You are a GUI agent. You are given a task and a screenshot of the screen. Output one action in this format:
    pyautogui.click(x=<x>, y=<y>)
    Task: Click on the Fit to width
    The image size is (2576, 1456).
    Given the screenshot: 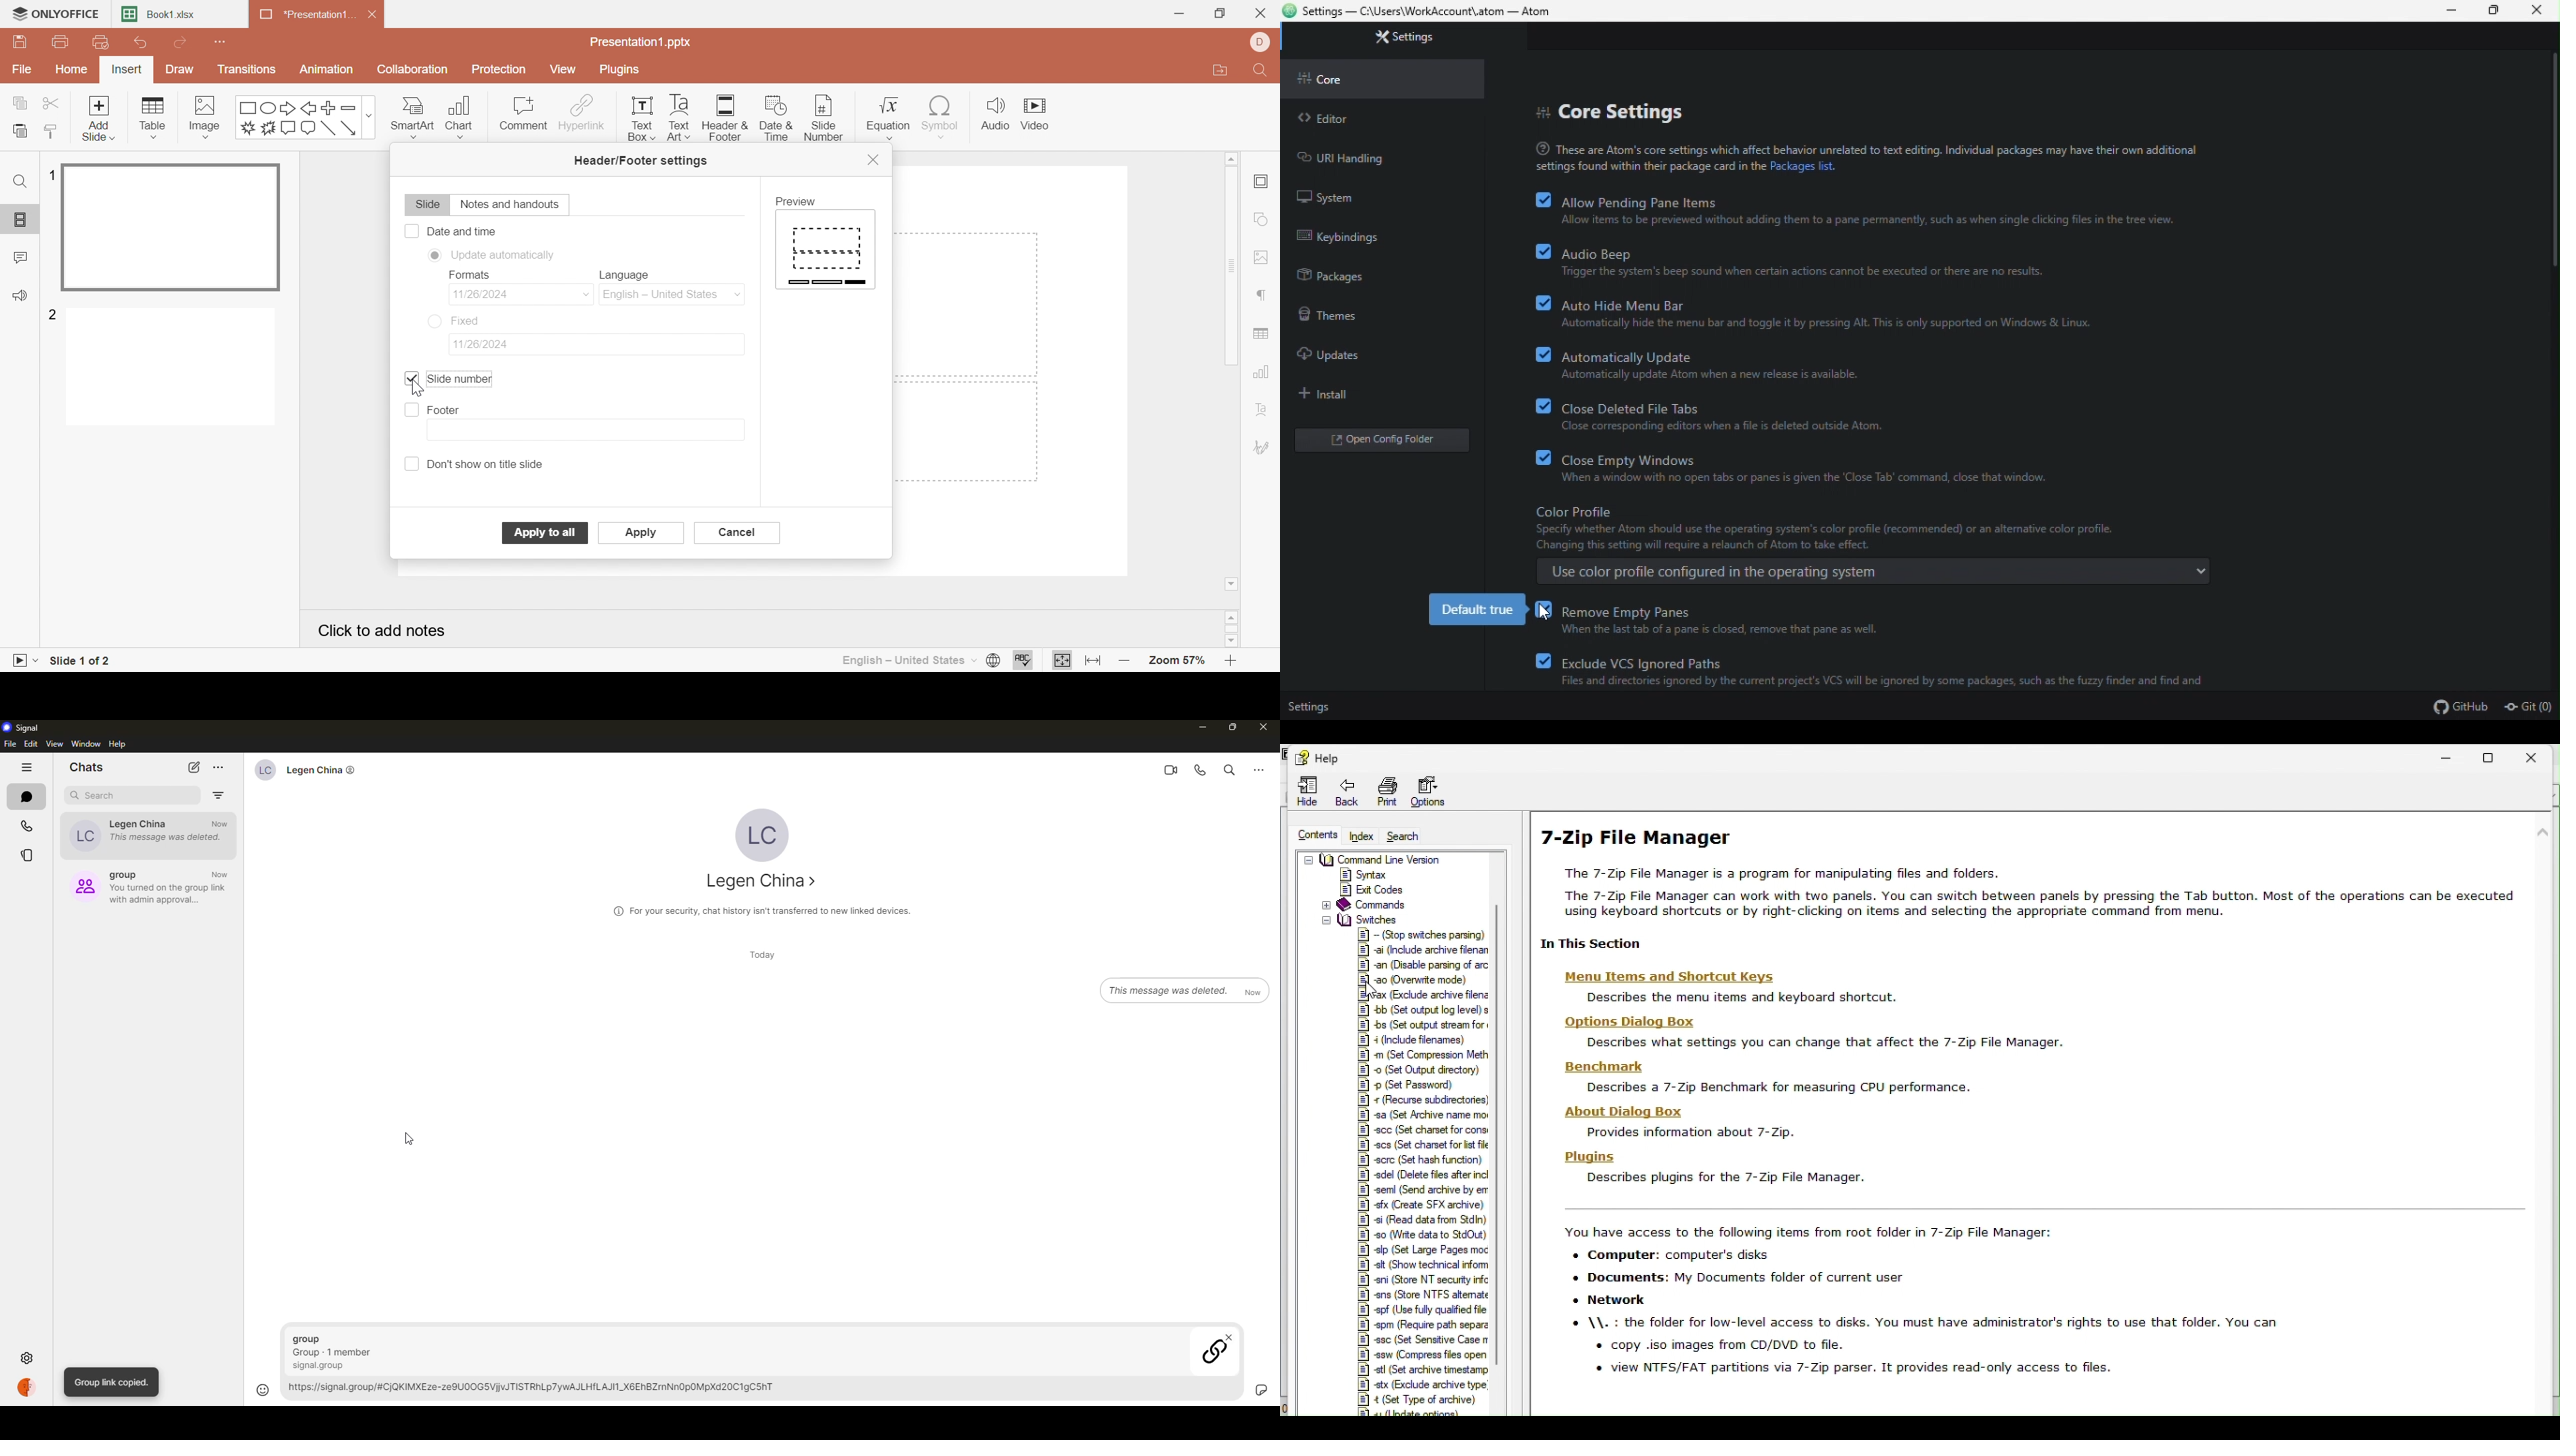 What is the action you would take?
    pyautogui.click(x=1094, y=661)
    